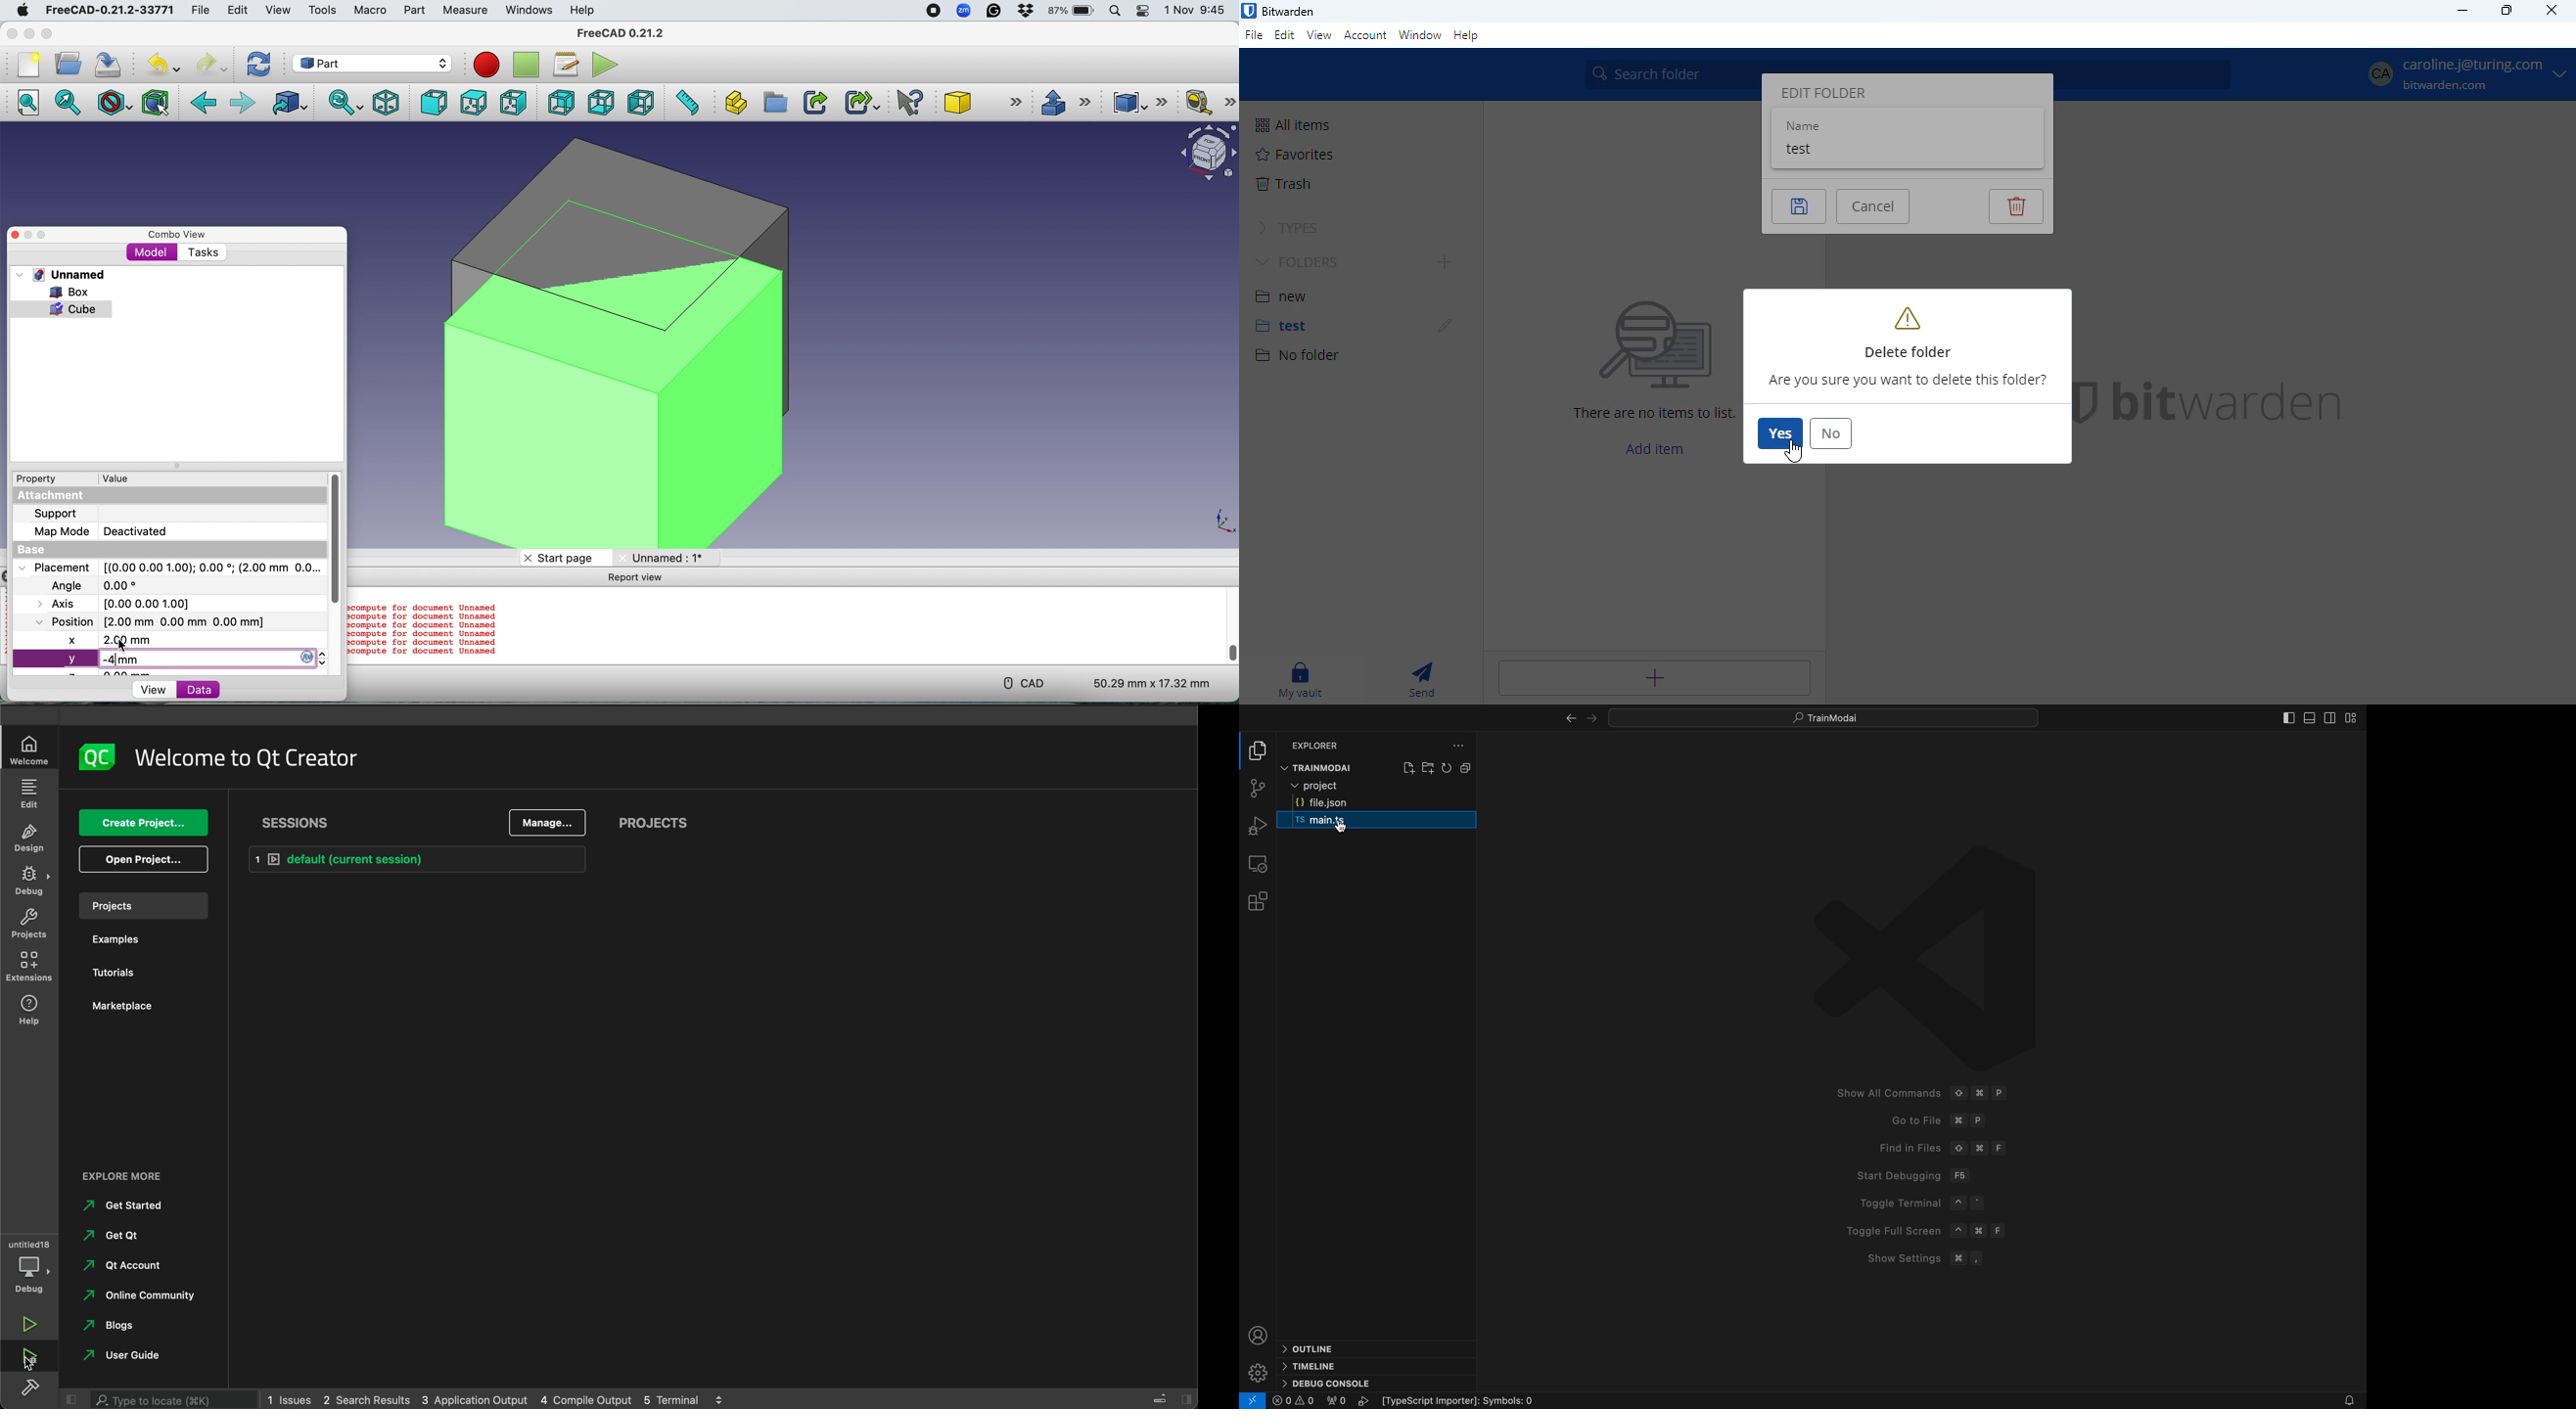 The width and height of the screenshot is (2576, 1428). Describe the element at coordinates (2553, 10) in the screenshot. I see `close` at that location.